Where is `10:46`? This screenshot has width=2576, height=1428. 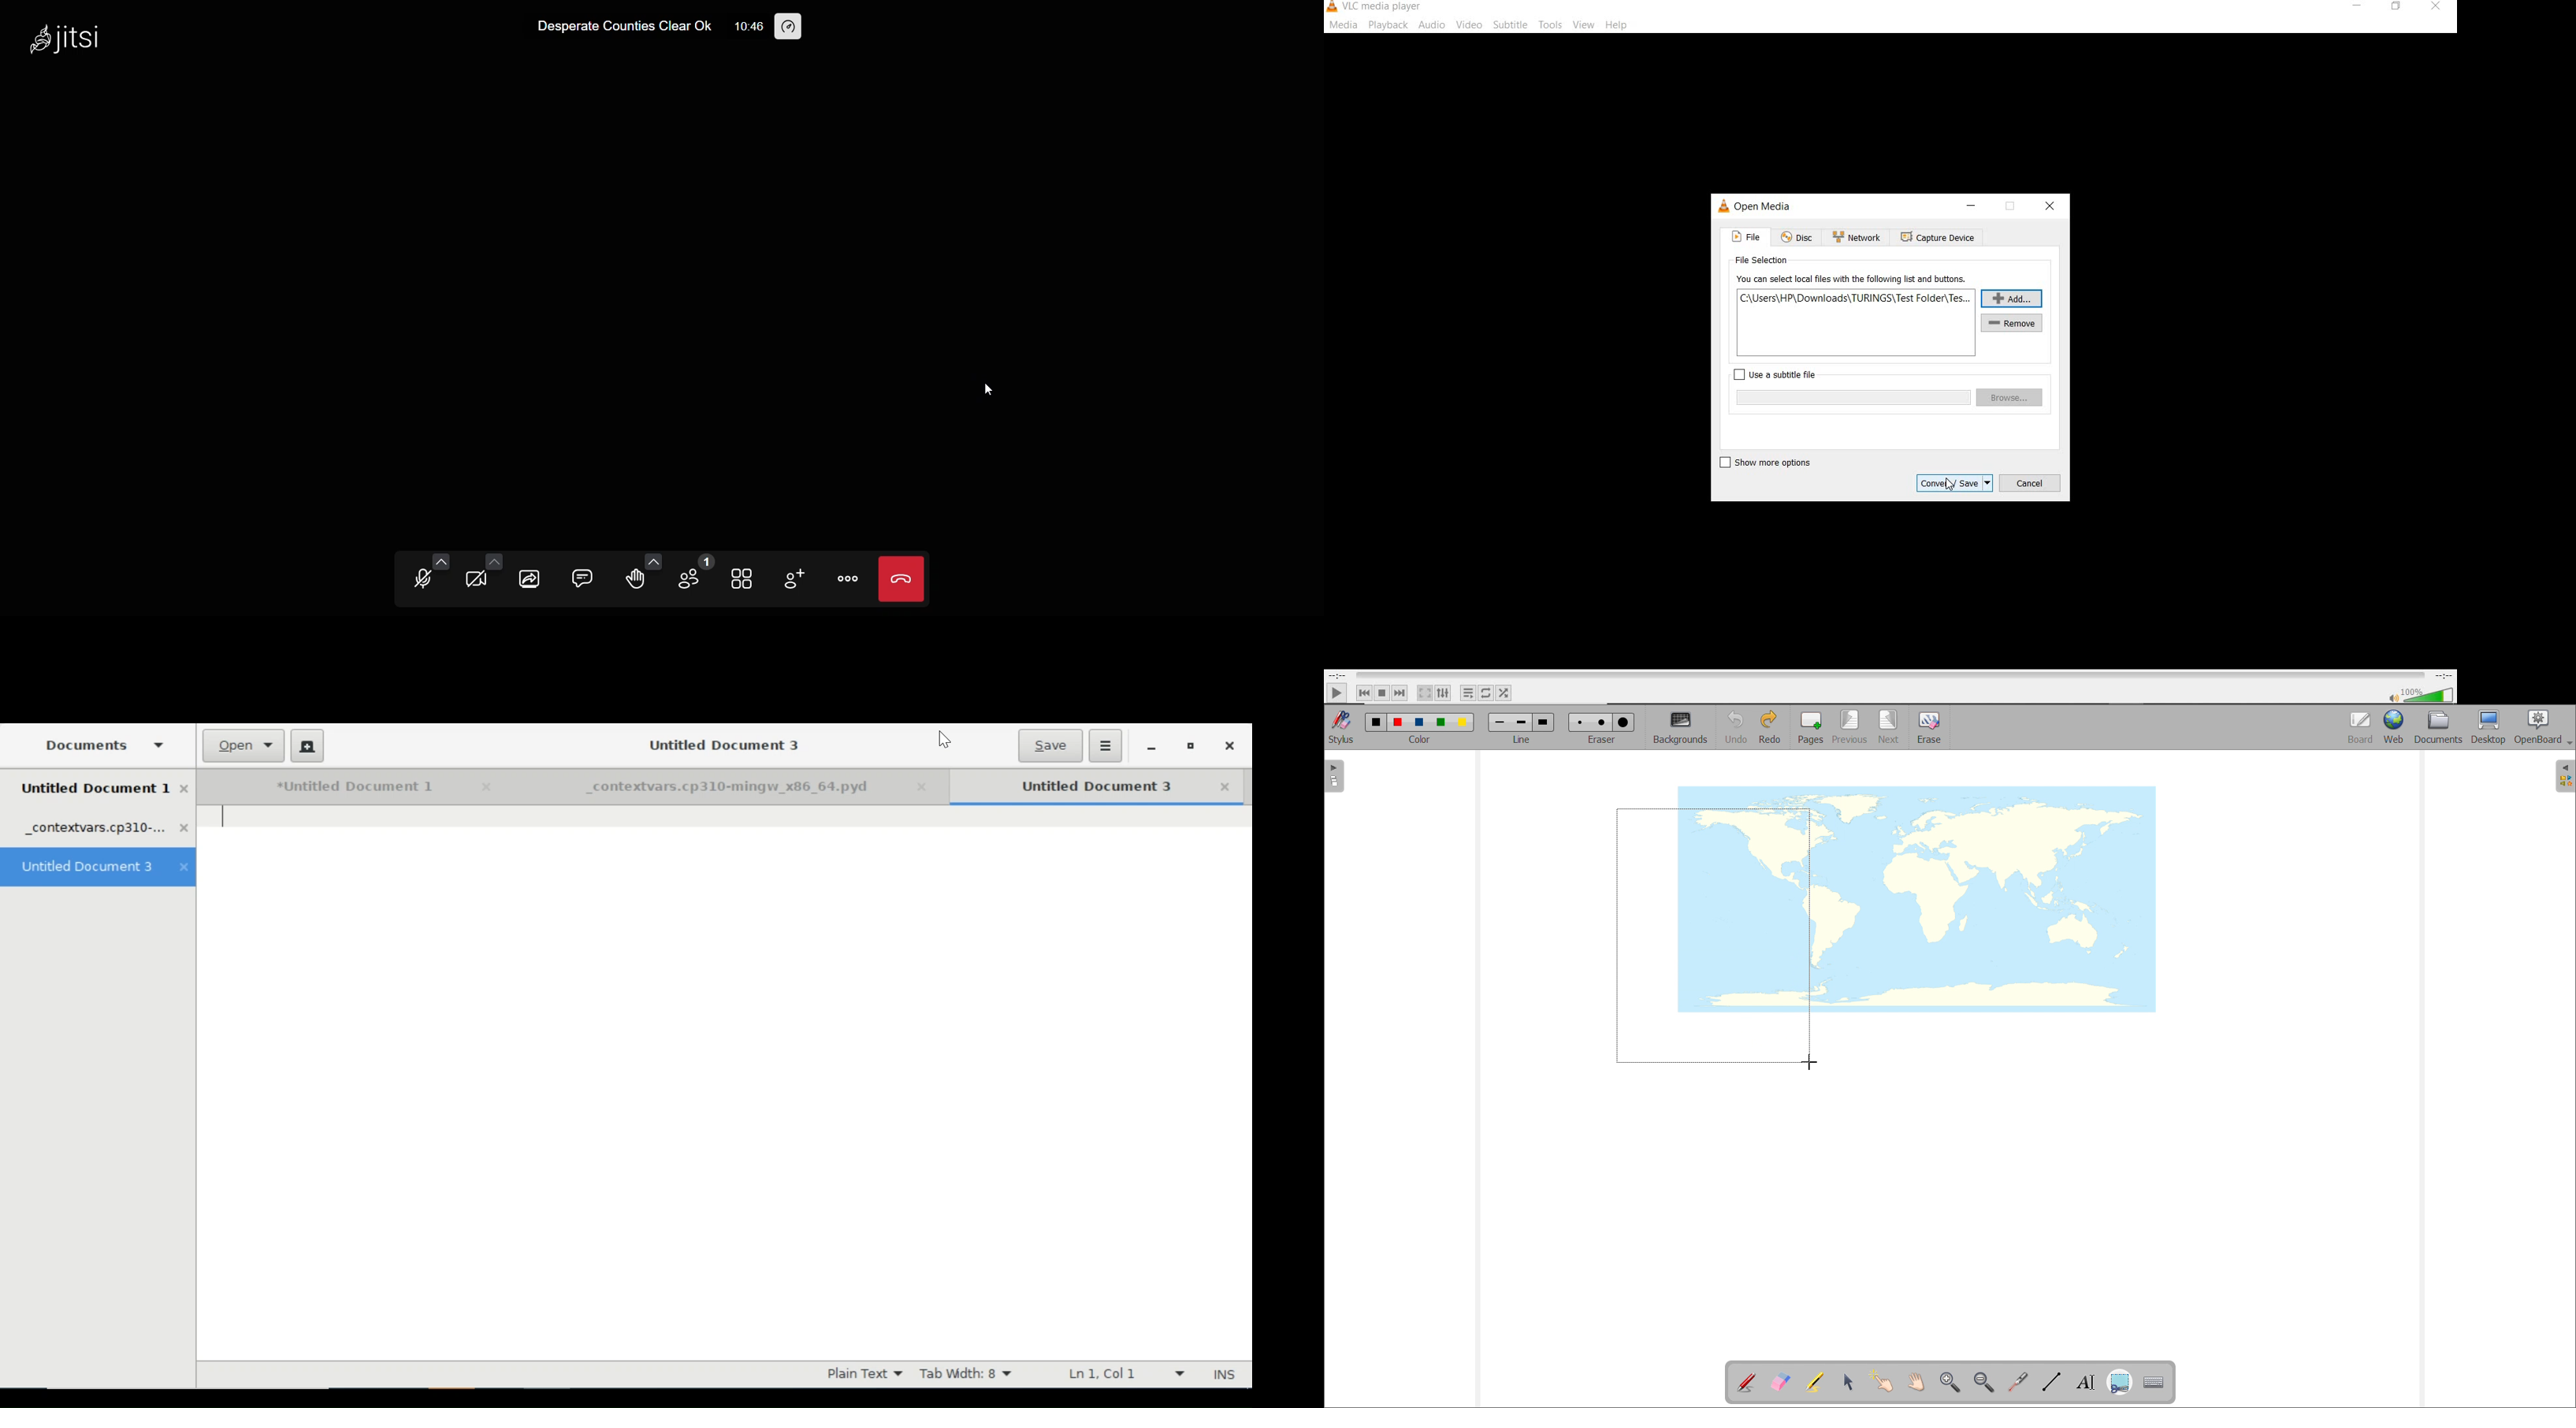 10:46 is located at coordinates (748, 28).